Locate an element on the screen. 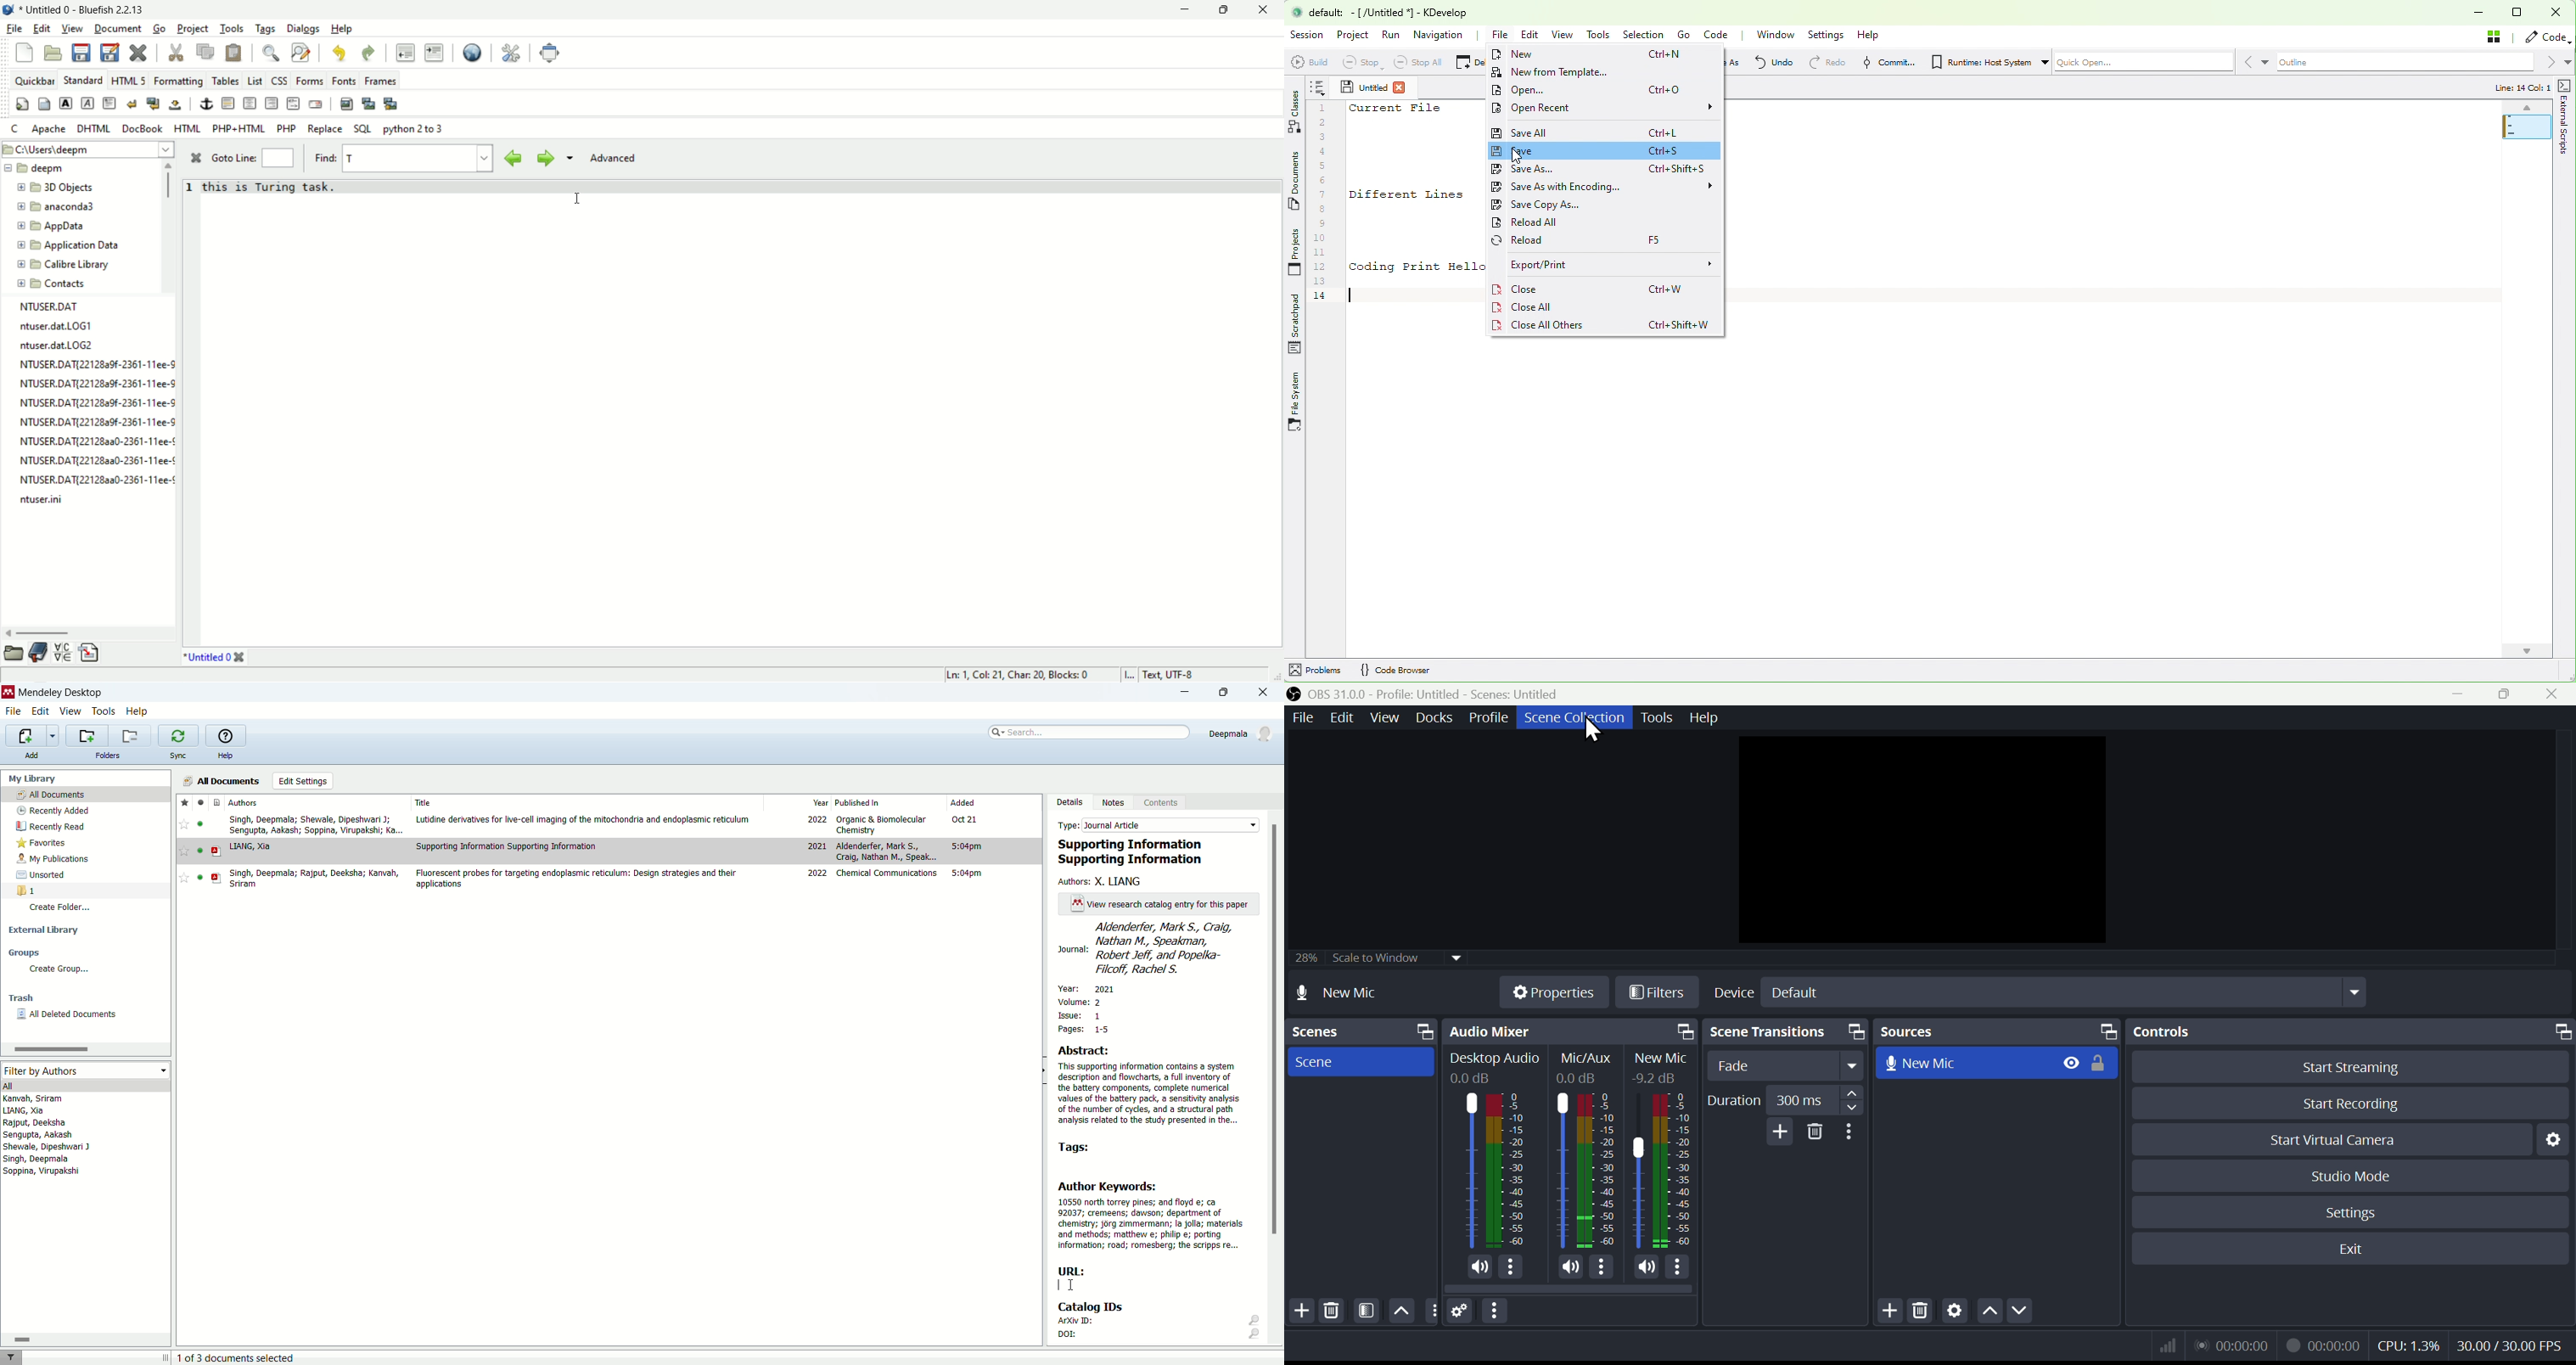 The image size is (2576, 1372). folder name is located at coordinates (62, 189).